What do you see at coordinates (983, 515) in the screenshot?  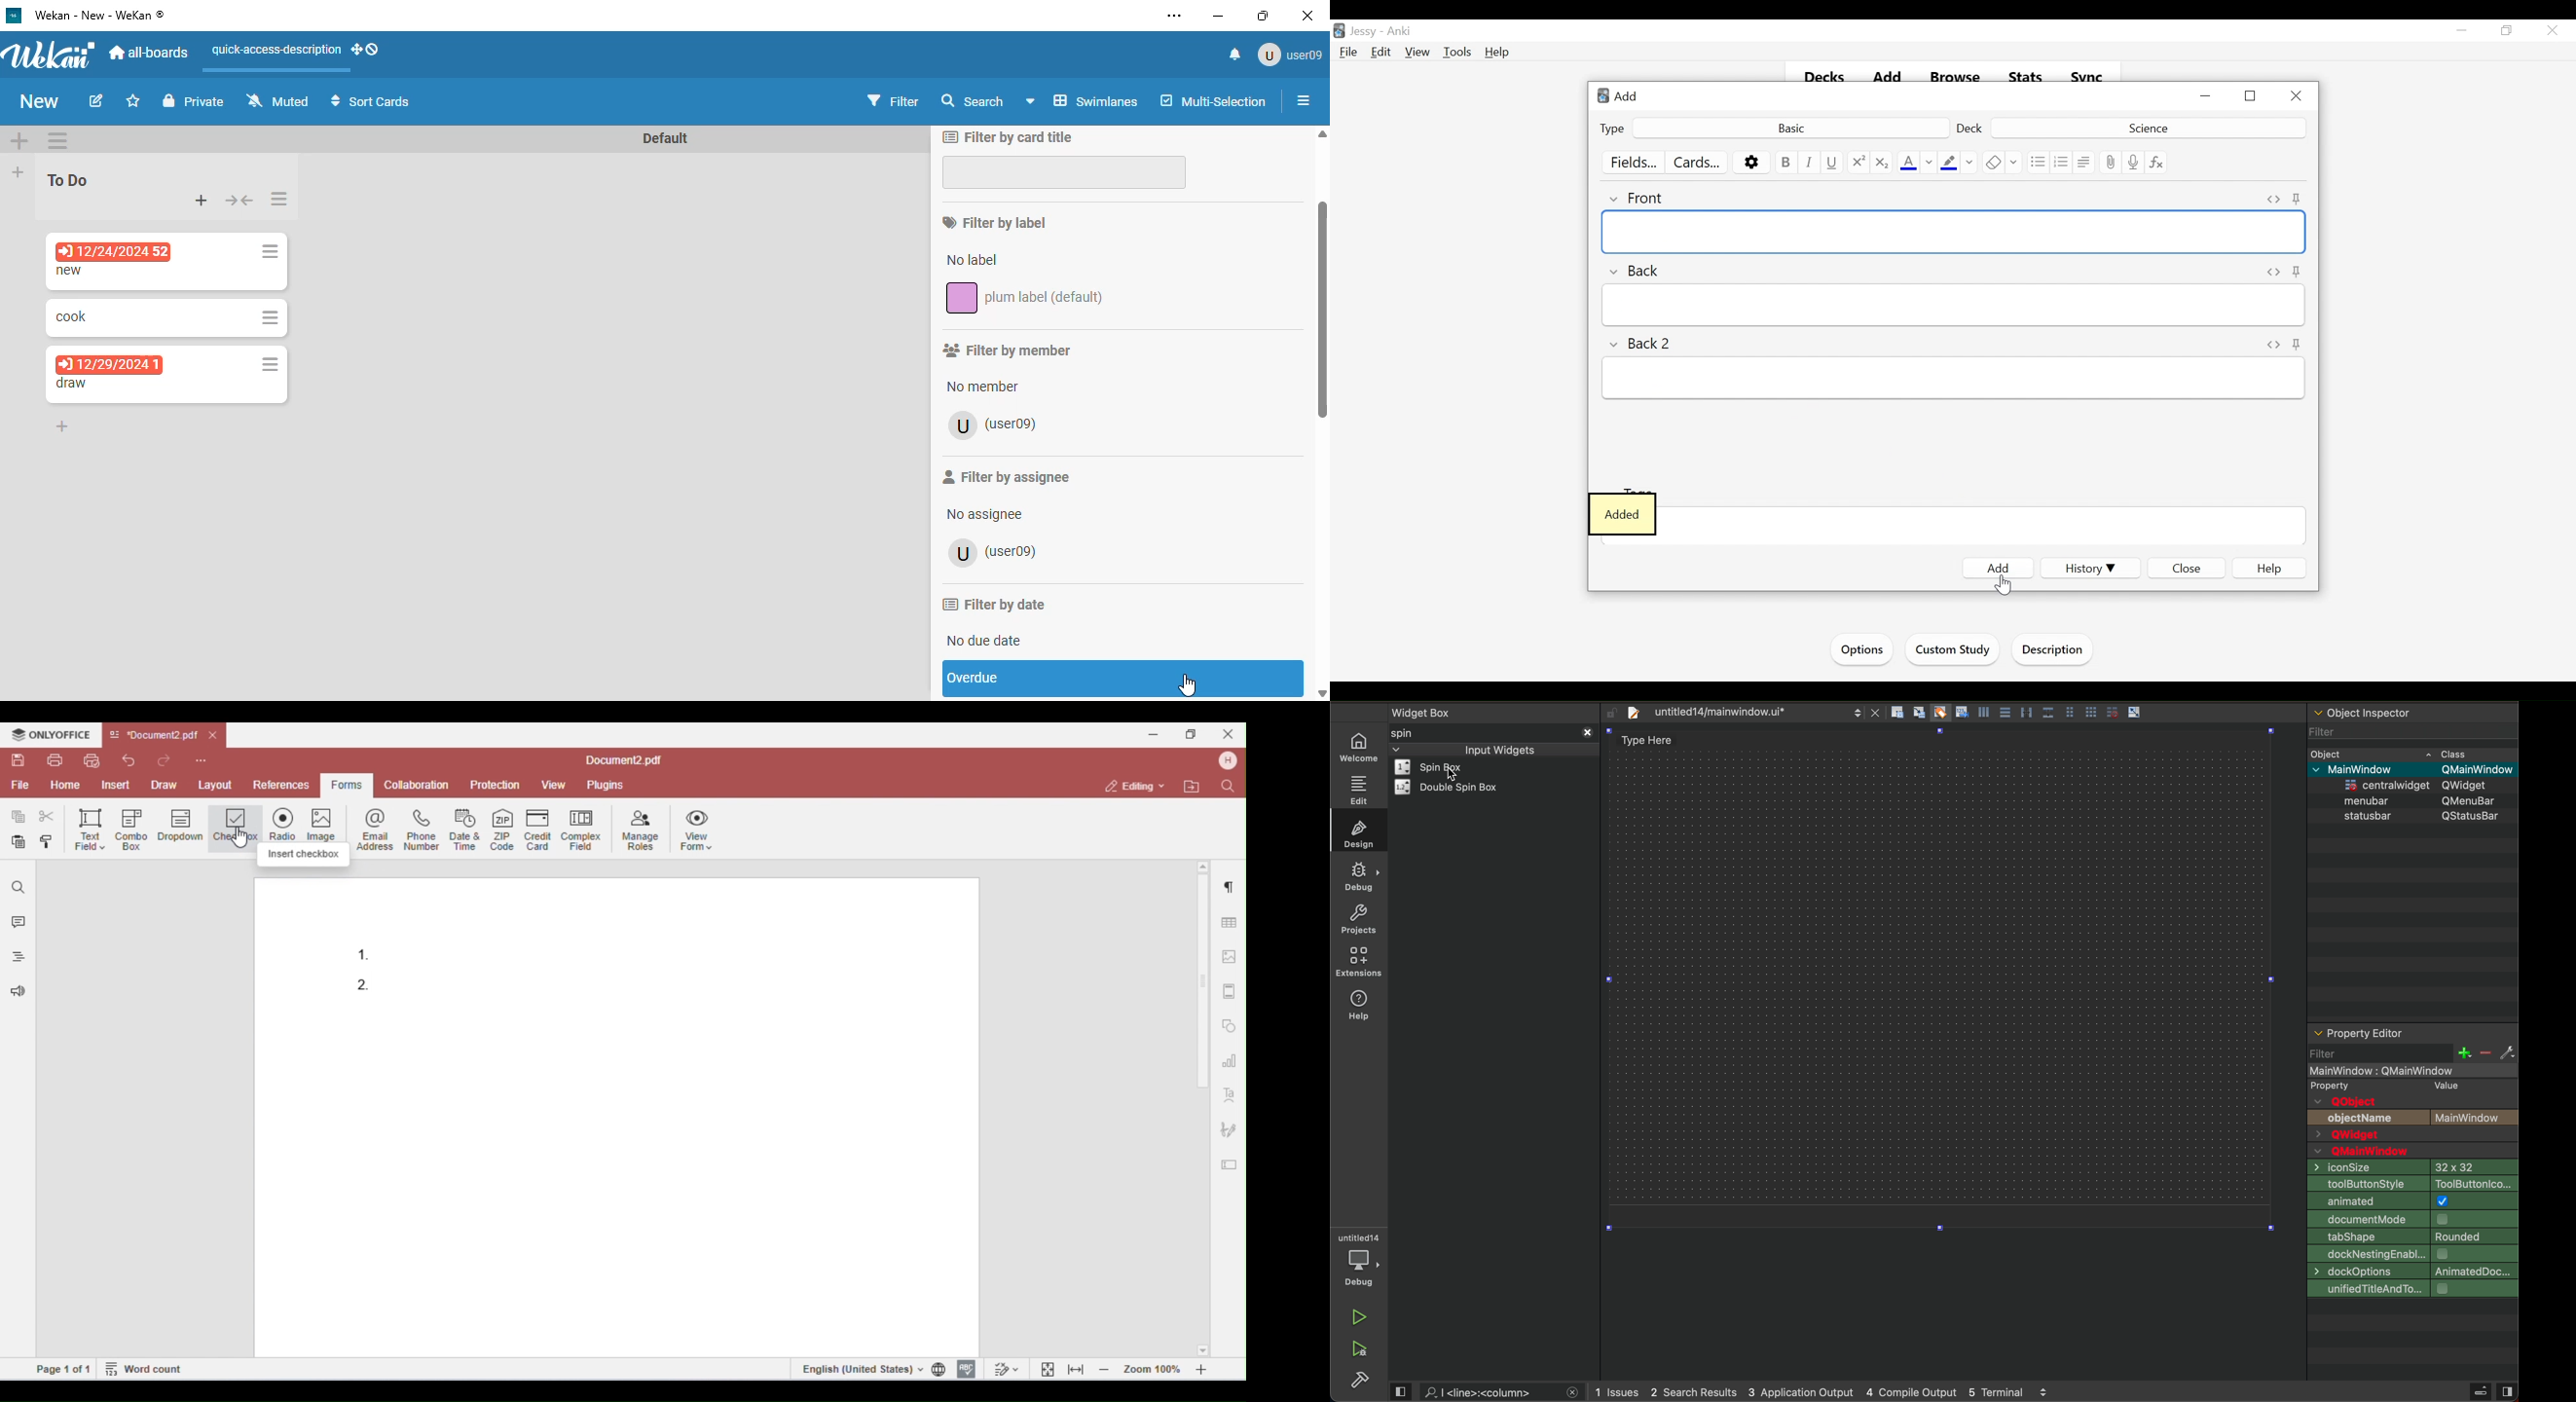 I see `no assignee` at bounding box center [983, 515].